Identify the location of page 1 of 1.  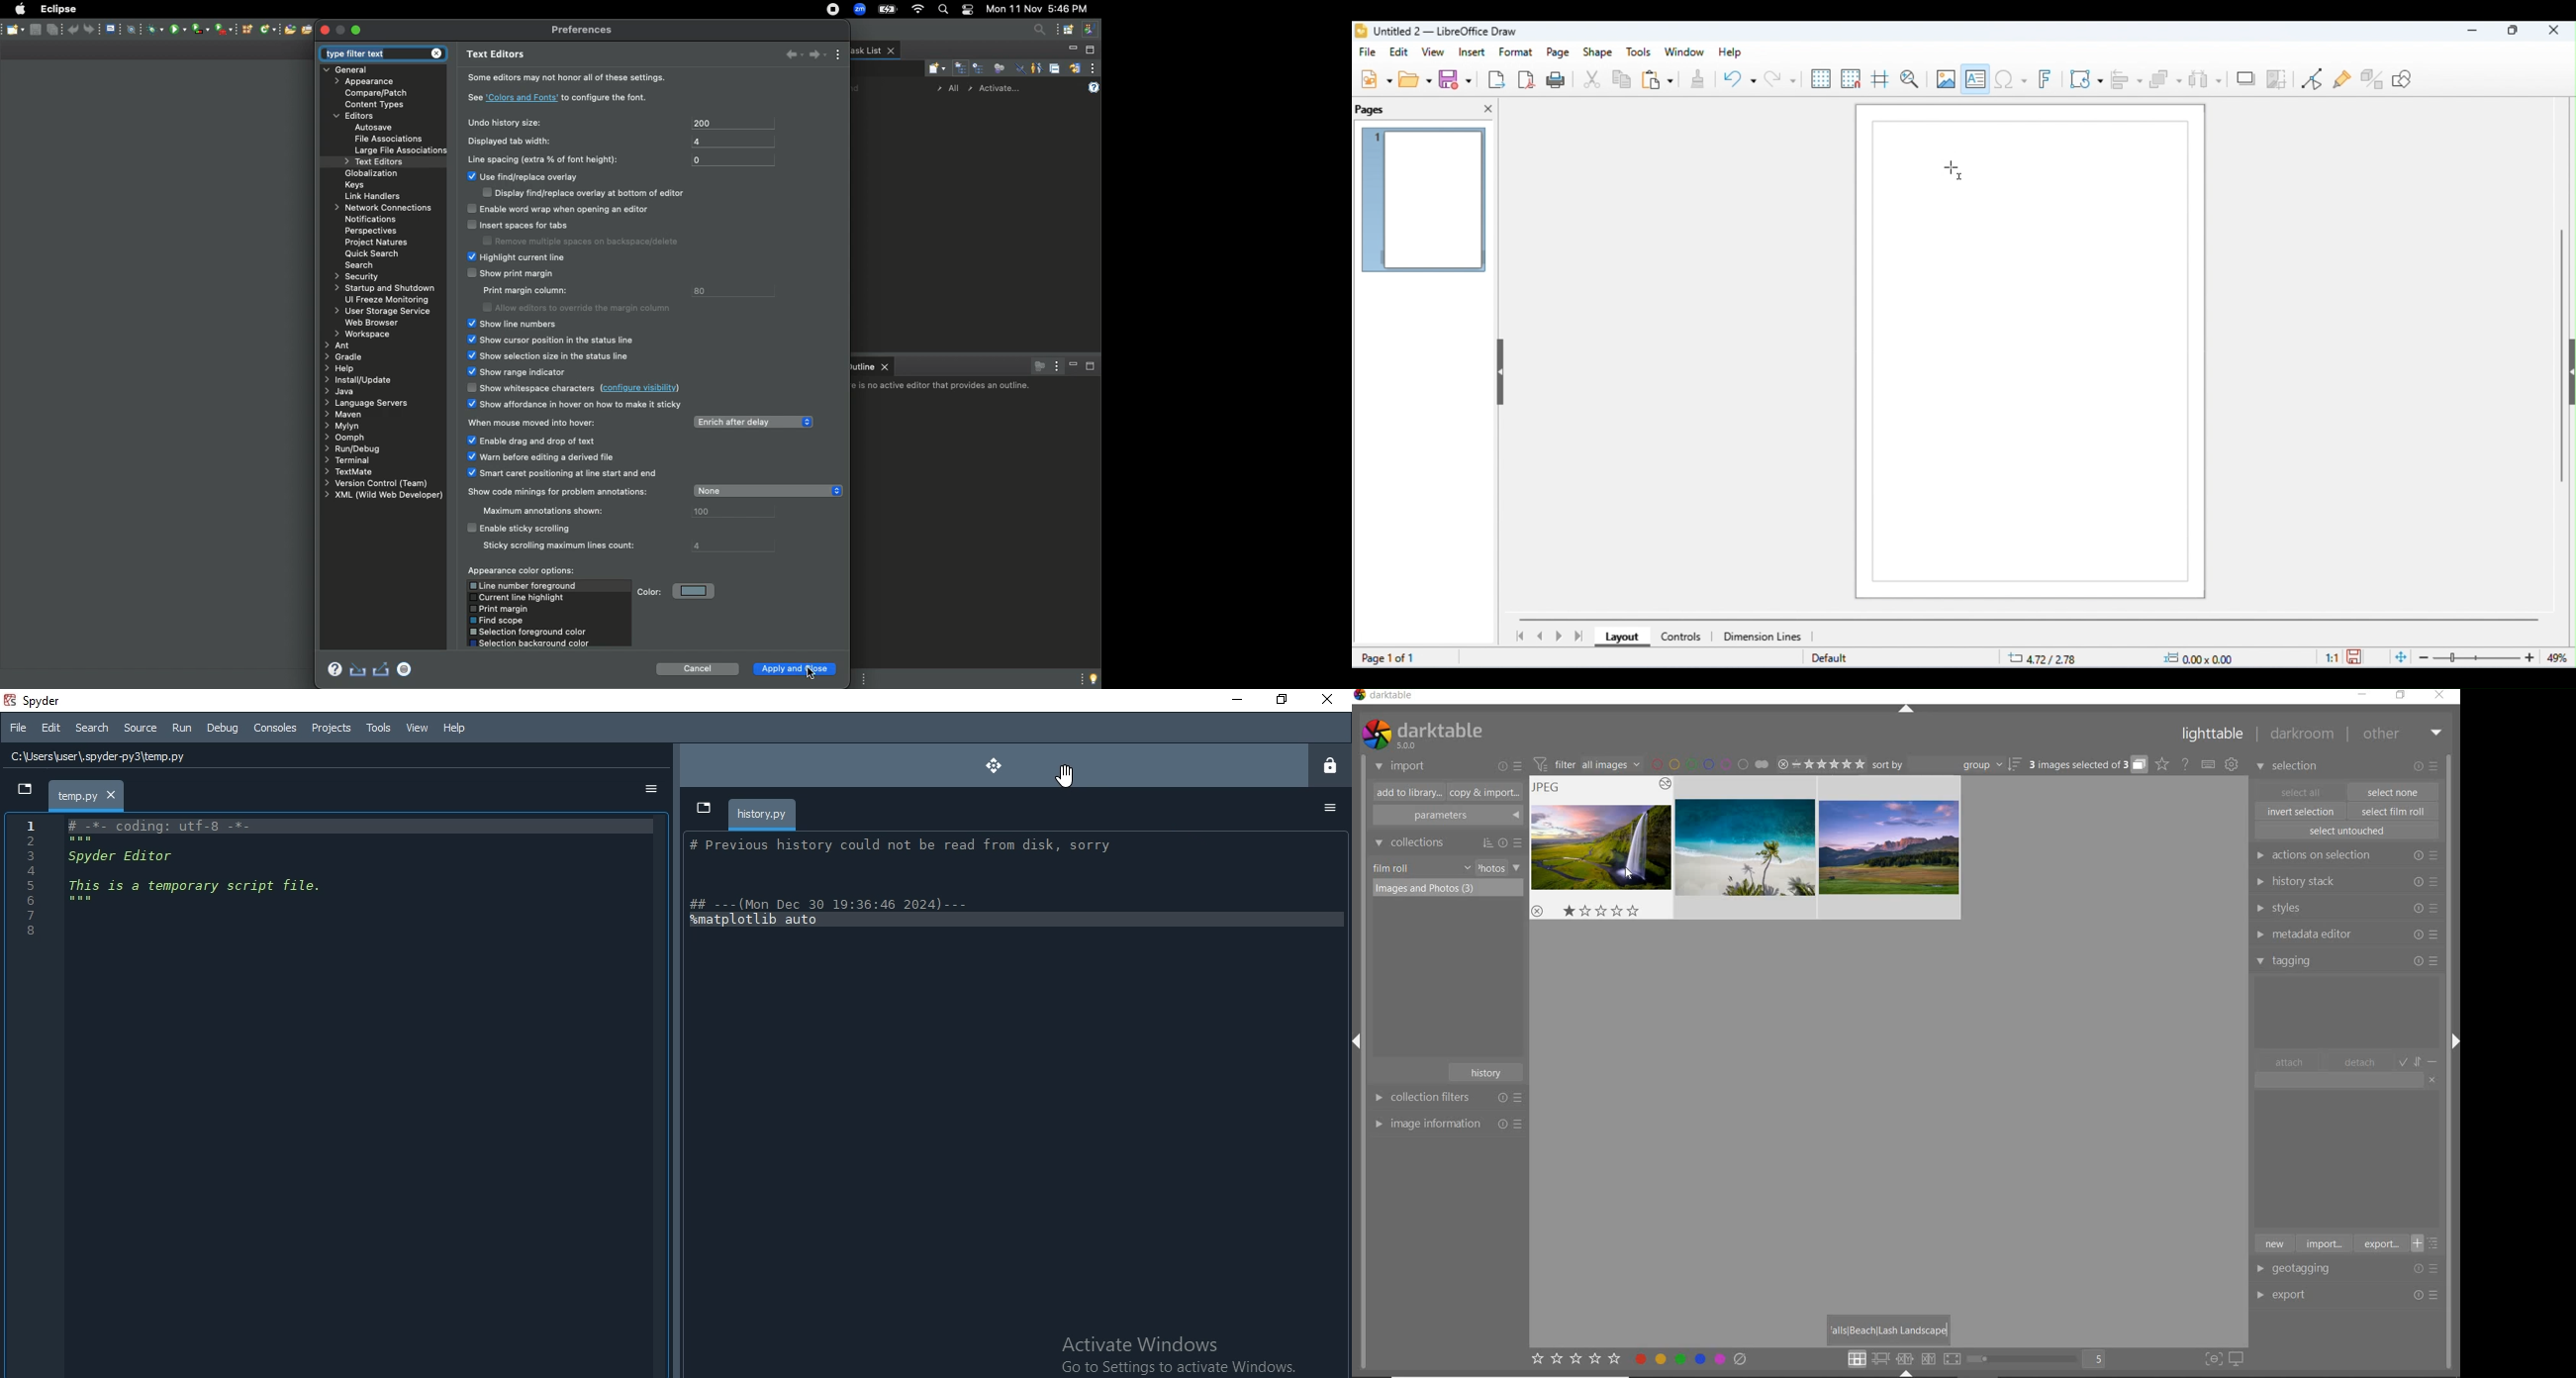
(1390, 658).